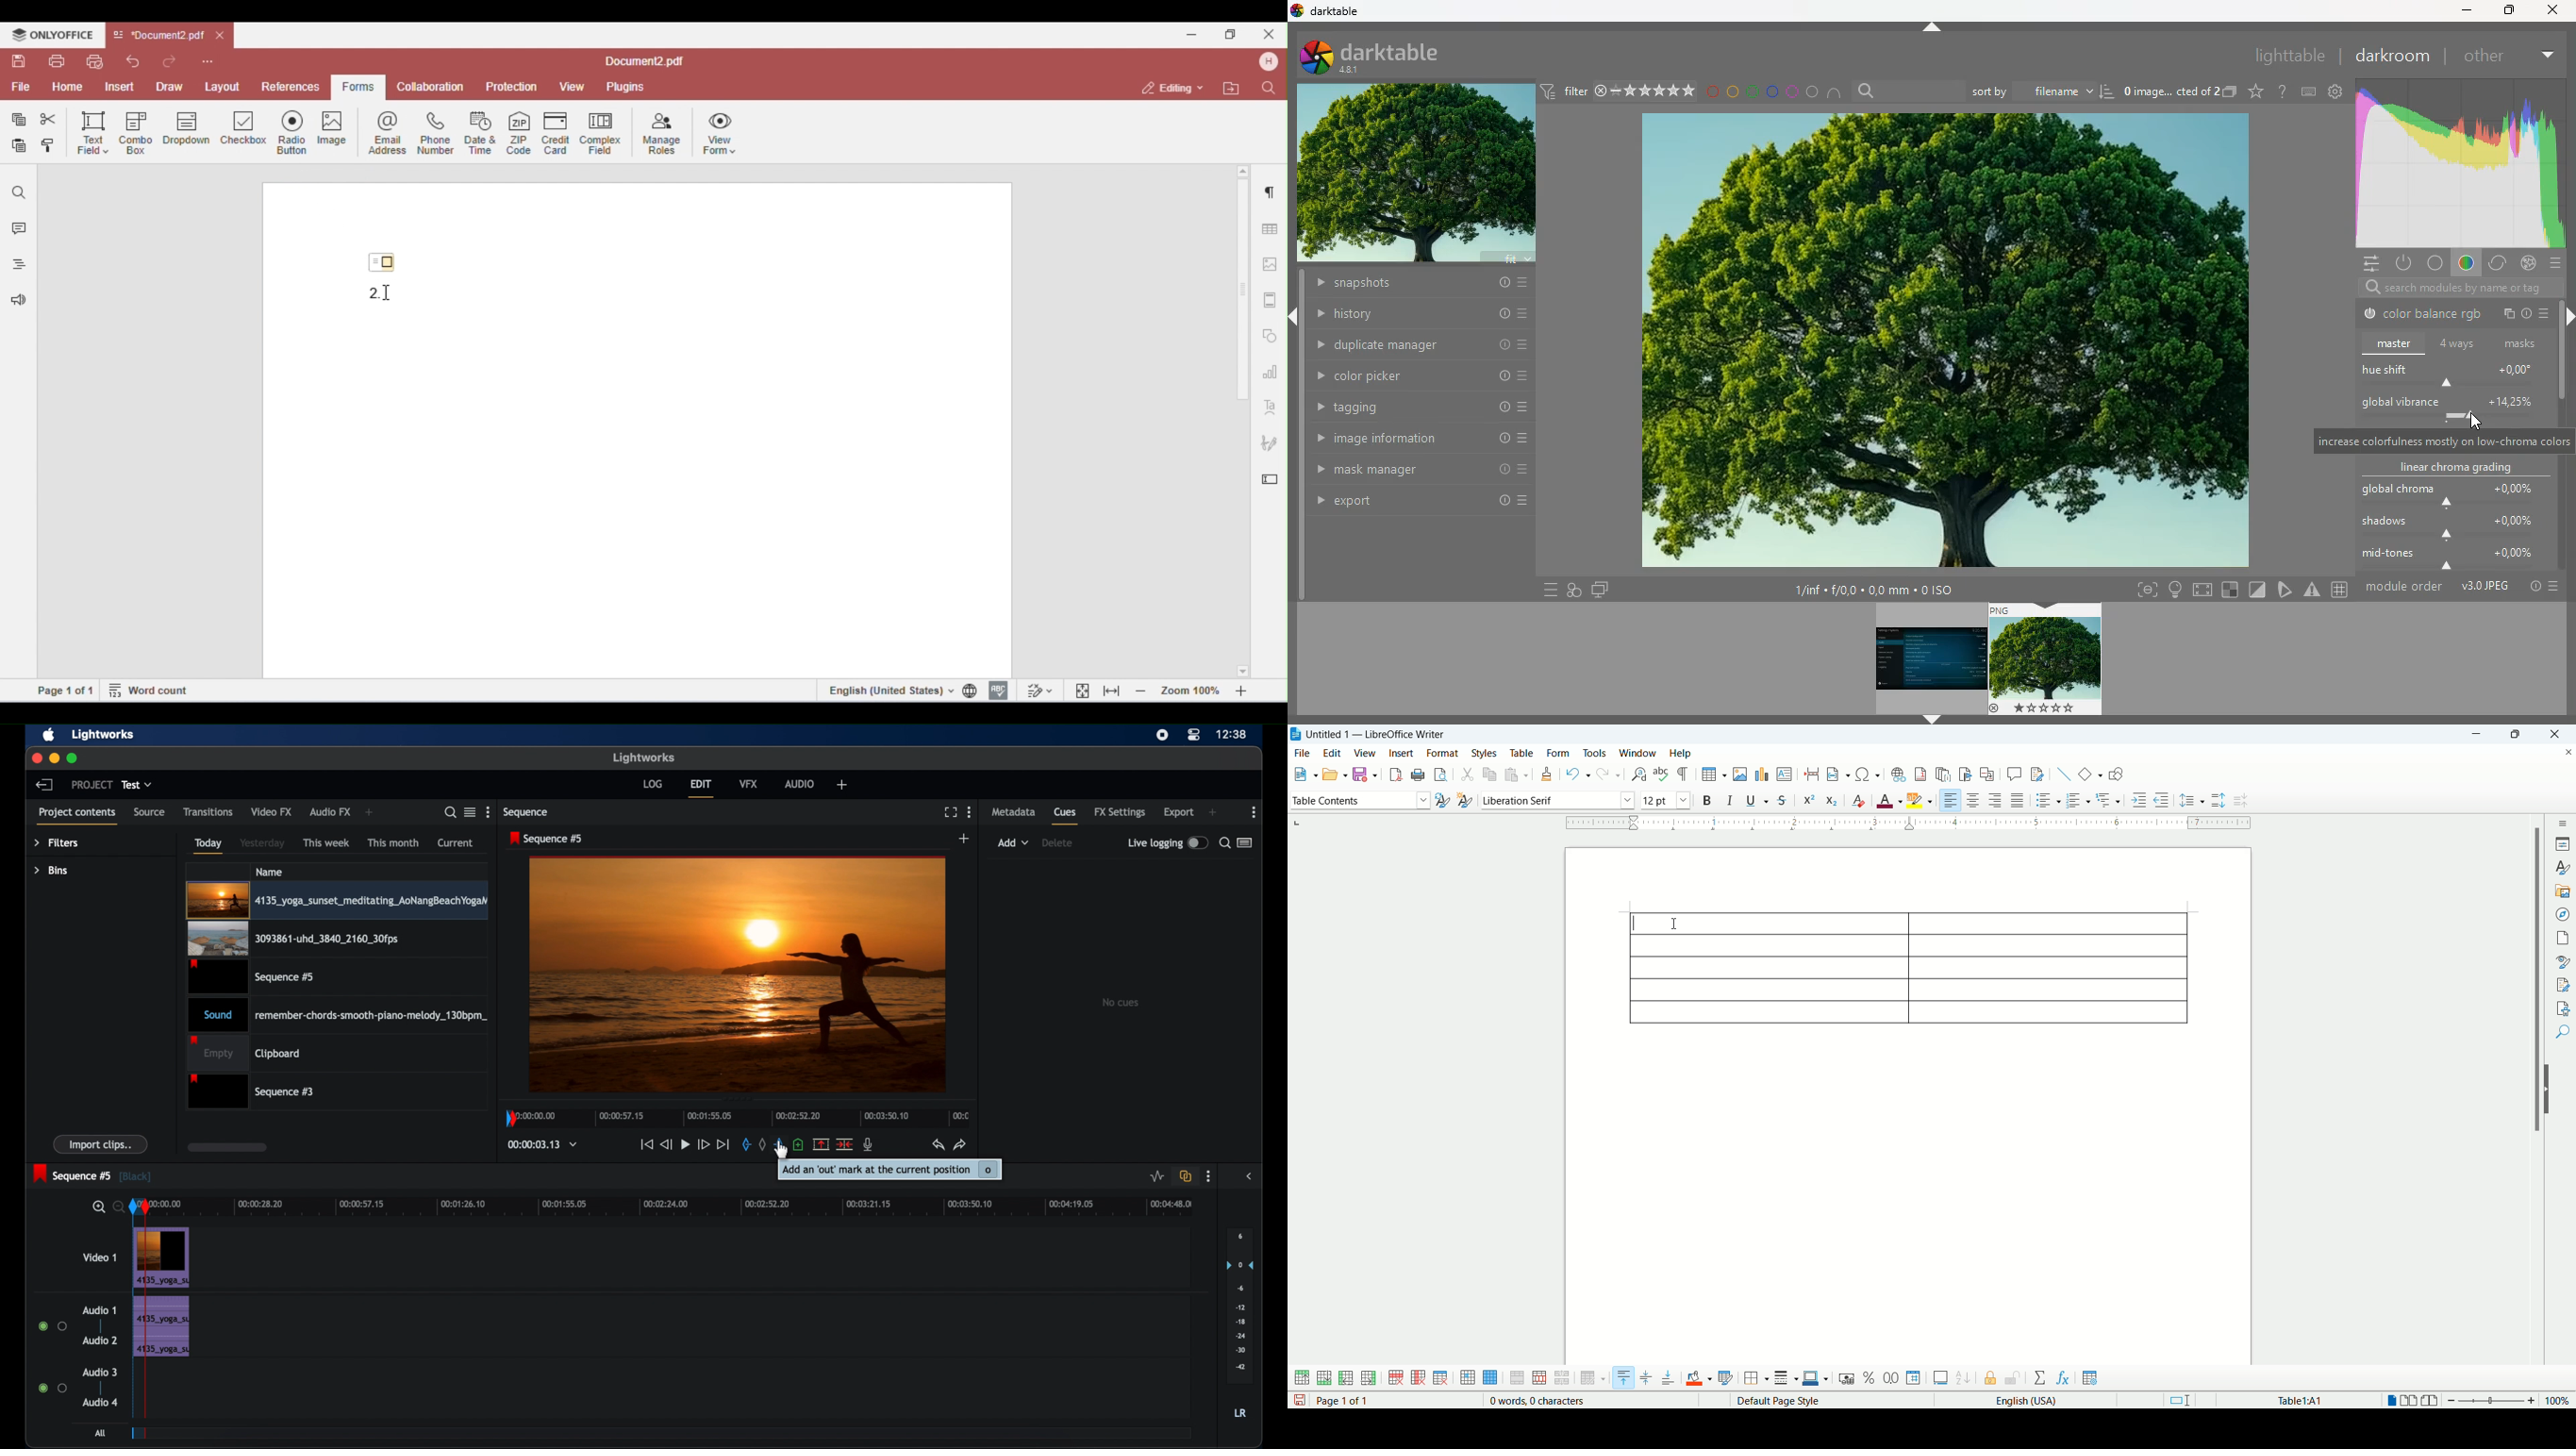 This screenshot has height=1456, width=2576. Describe the element at coordinates (2367, 262) in the screenshot. I see `settings` at that location.